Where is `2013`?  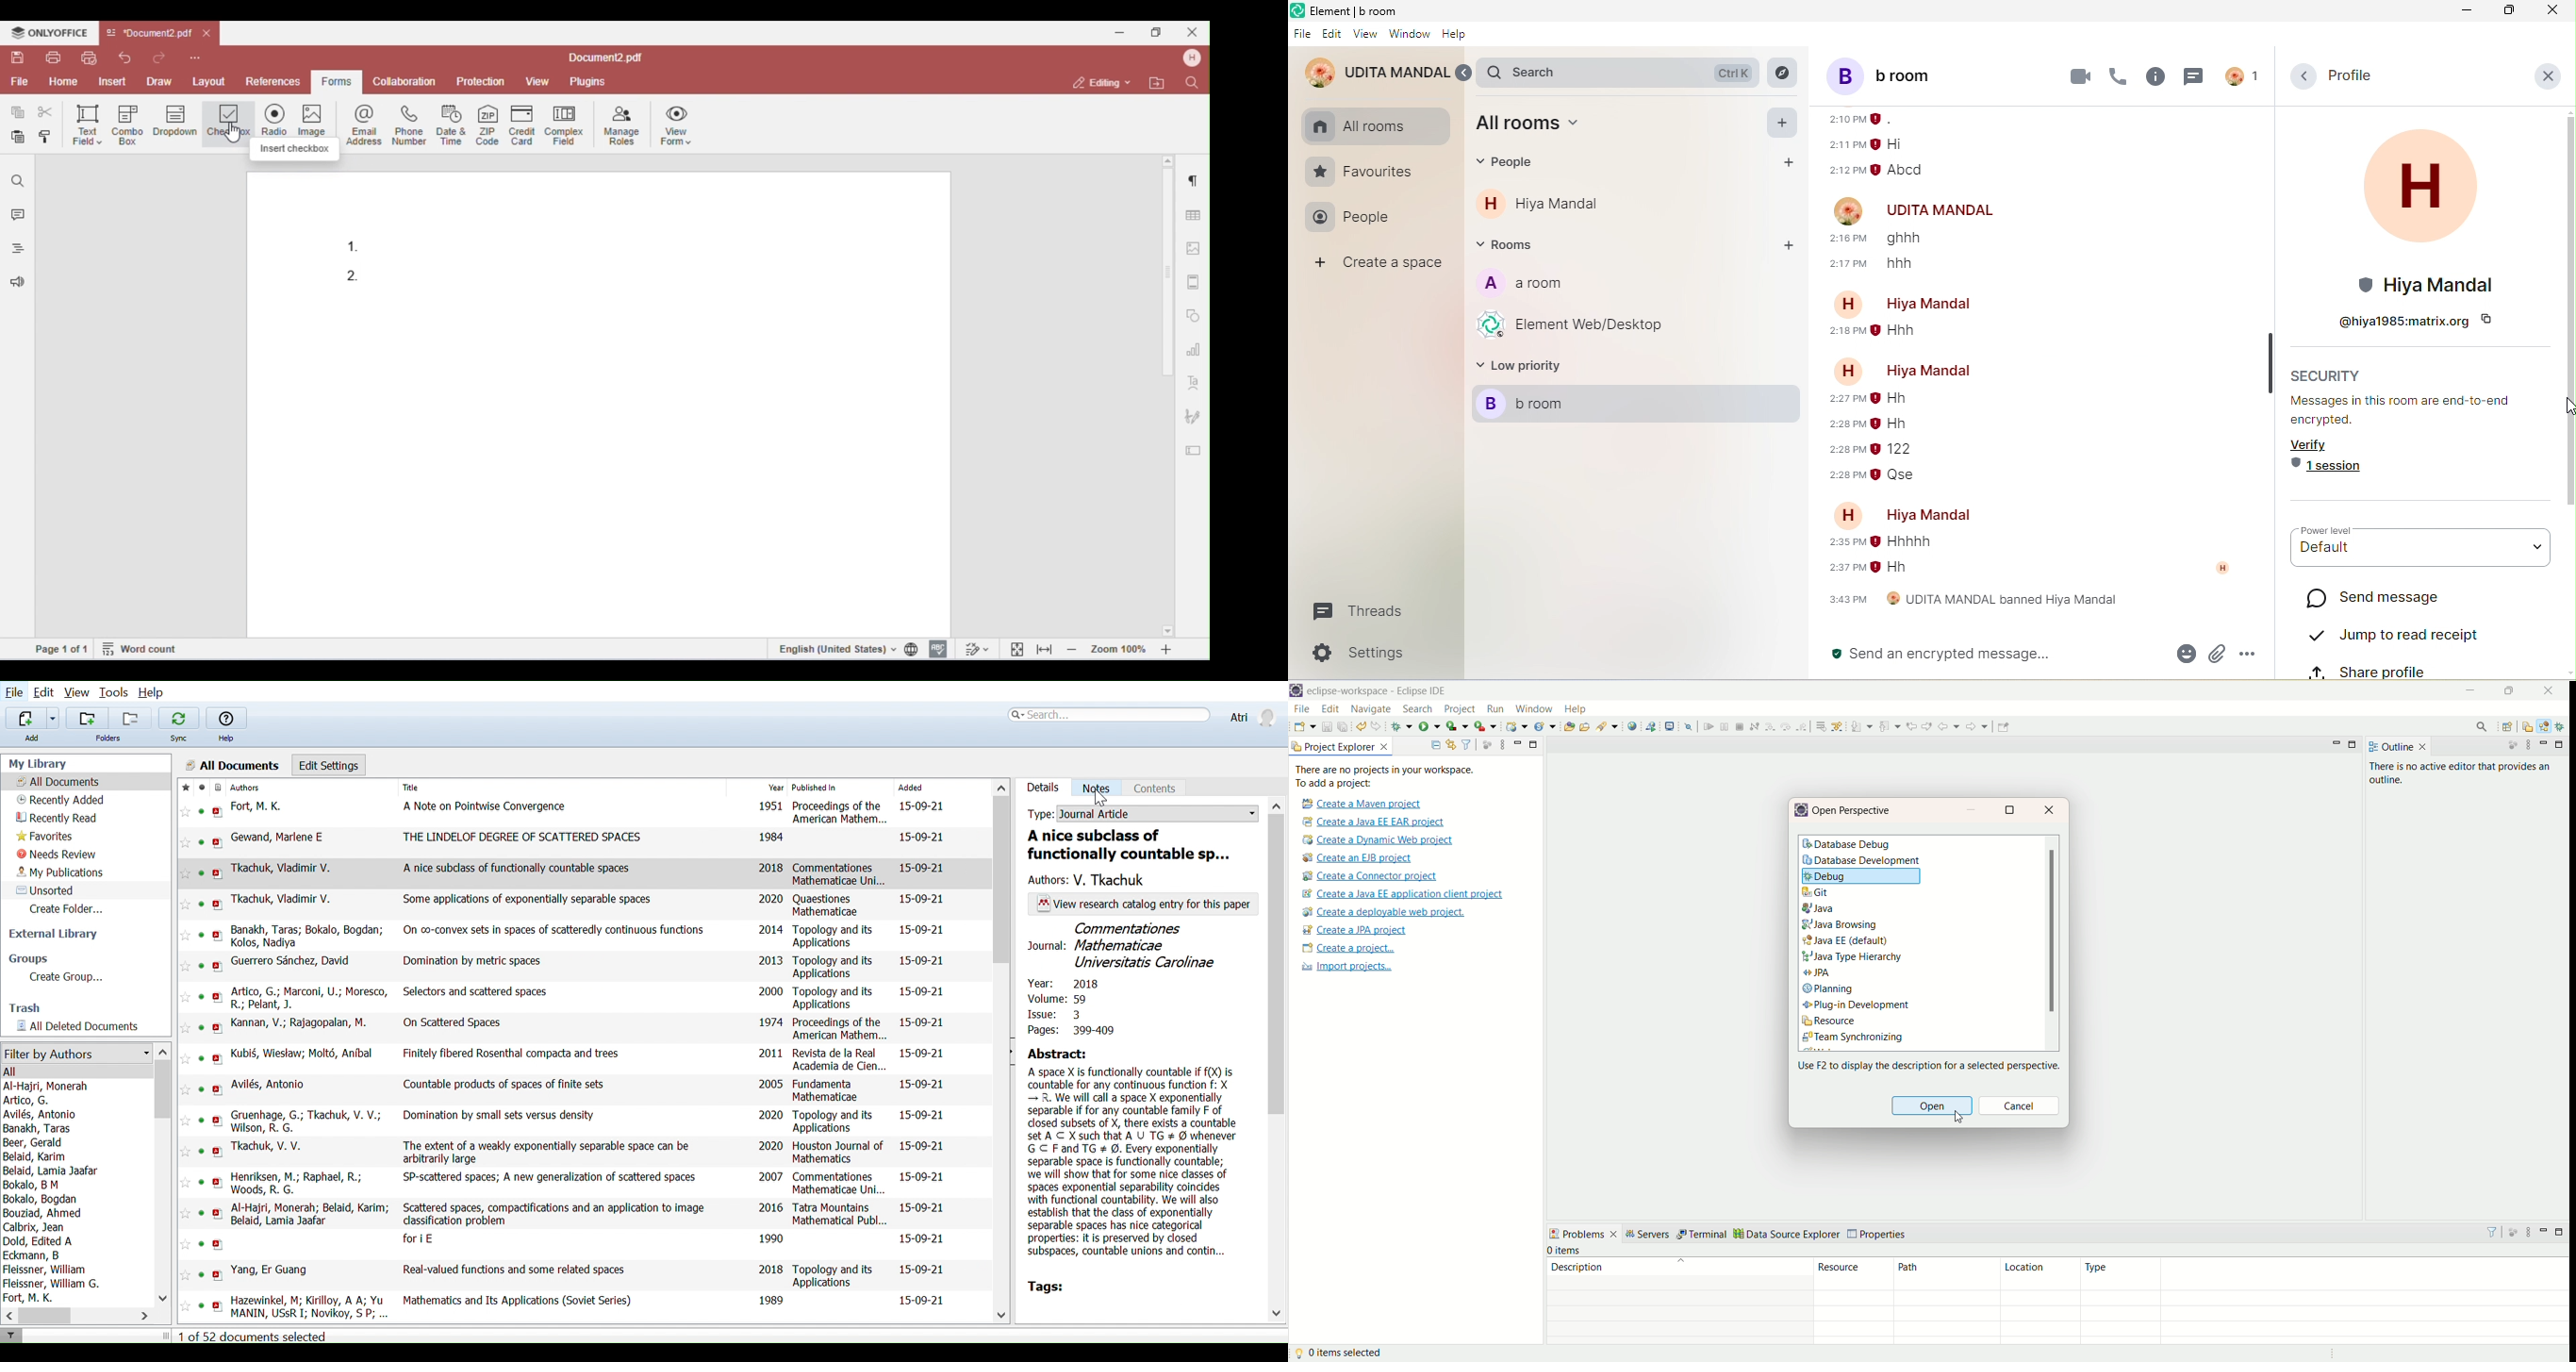 2013 is located at coordinates (771, 961).